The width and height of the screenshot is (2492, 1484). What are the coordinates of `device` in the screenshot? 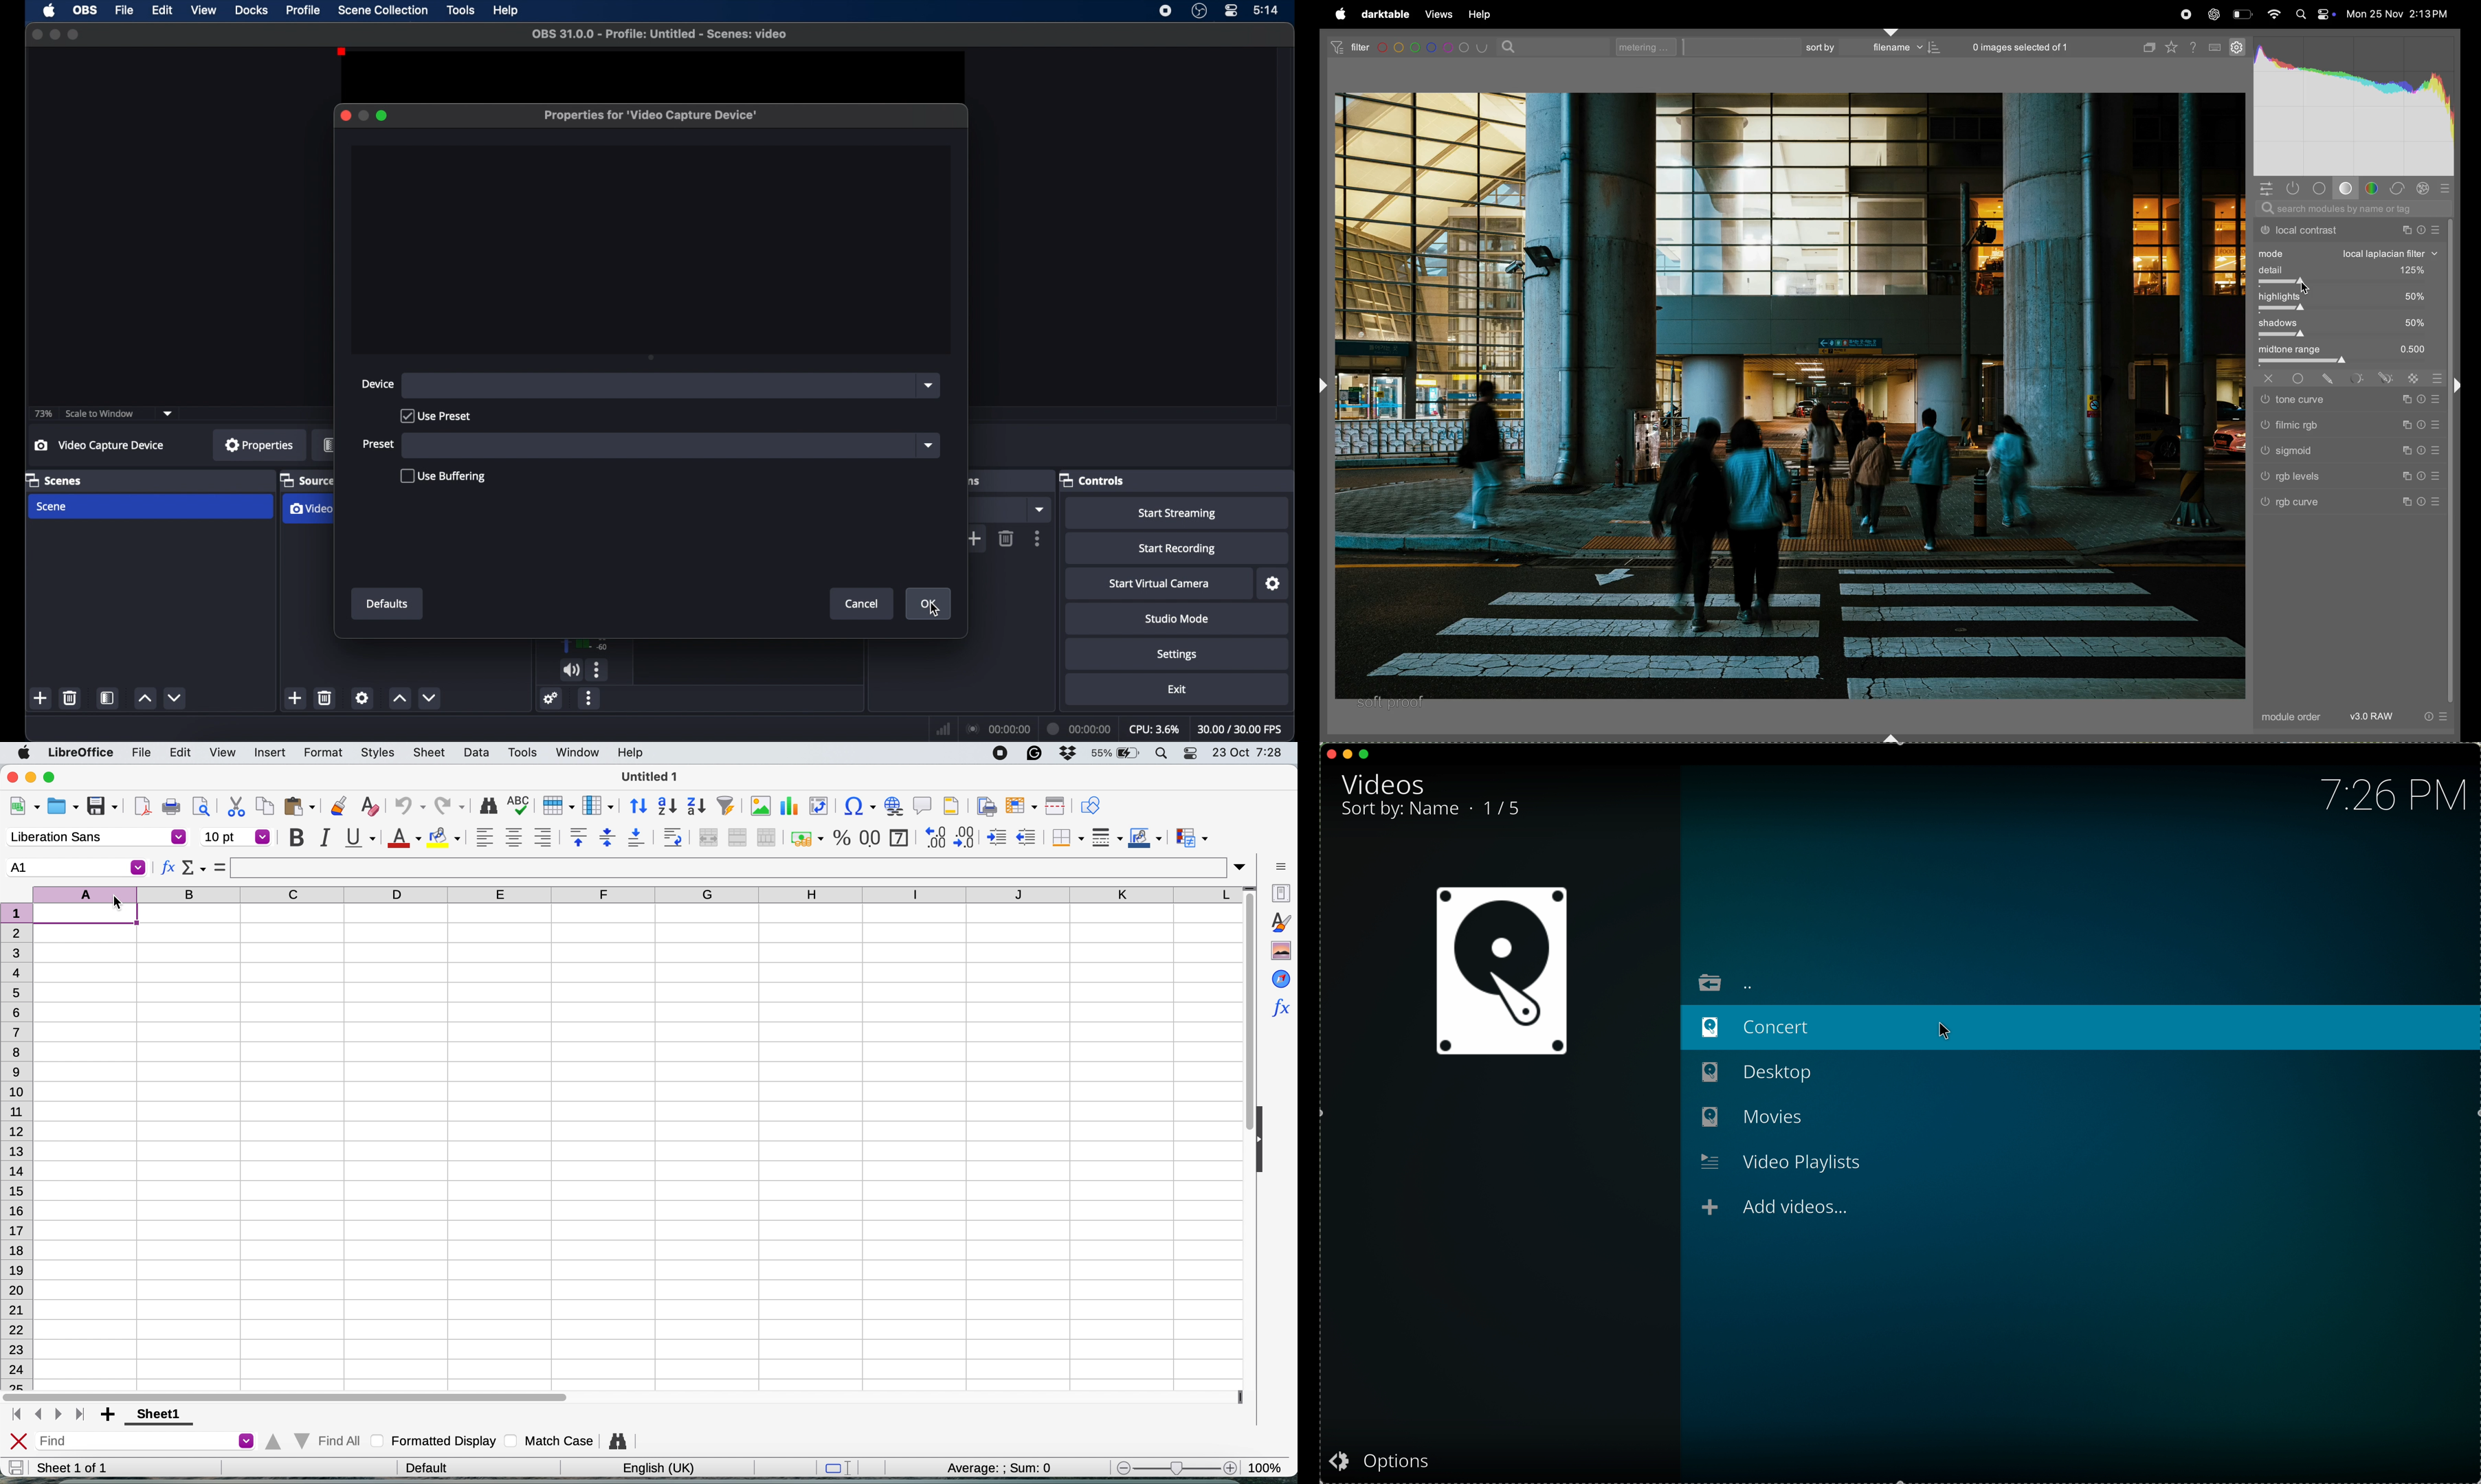 It's located at (379, 384).